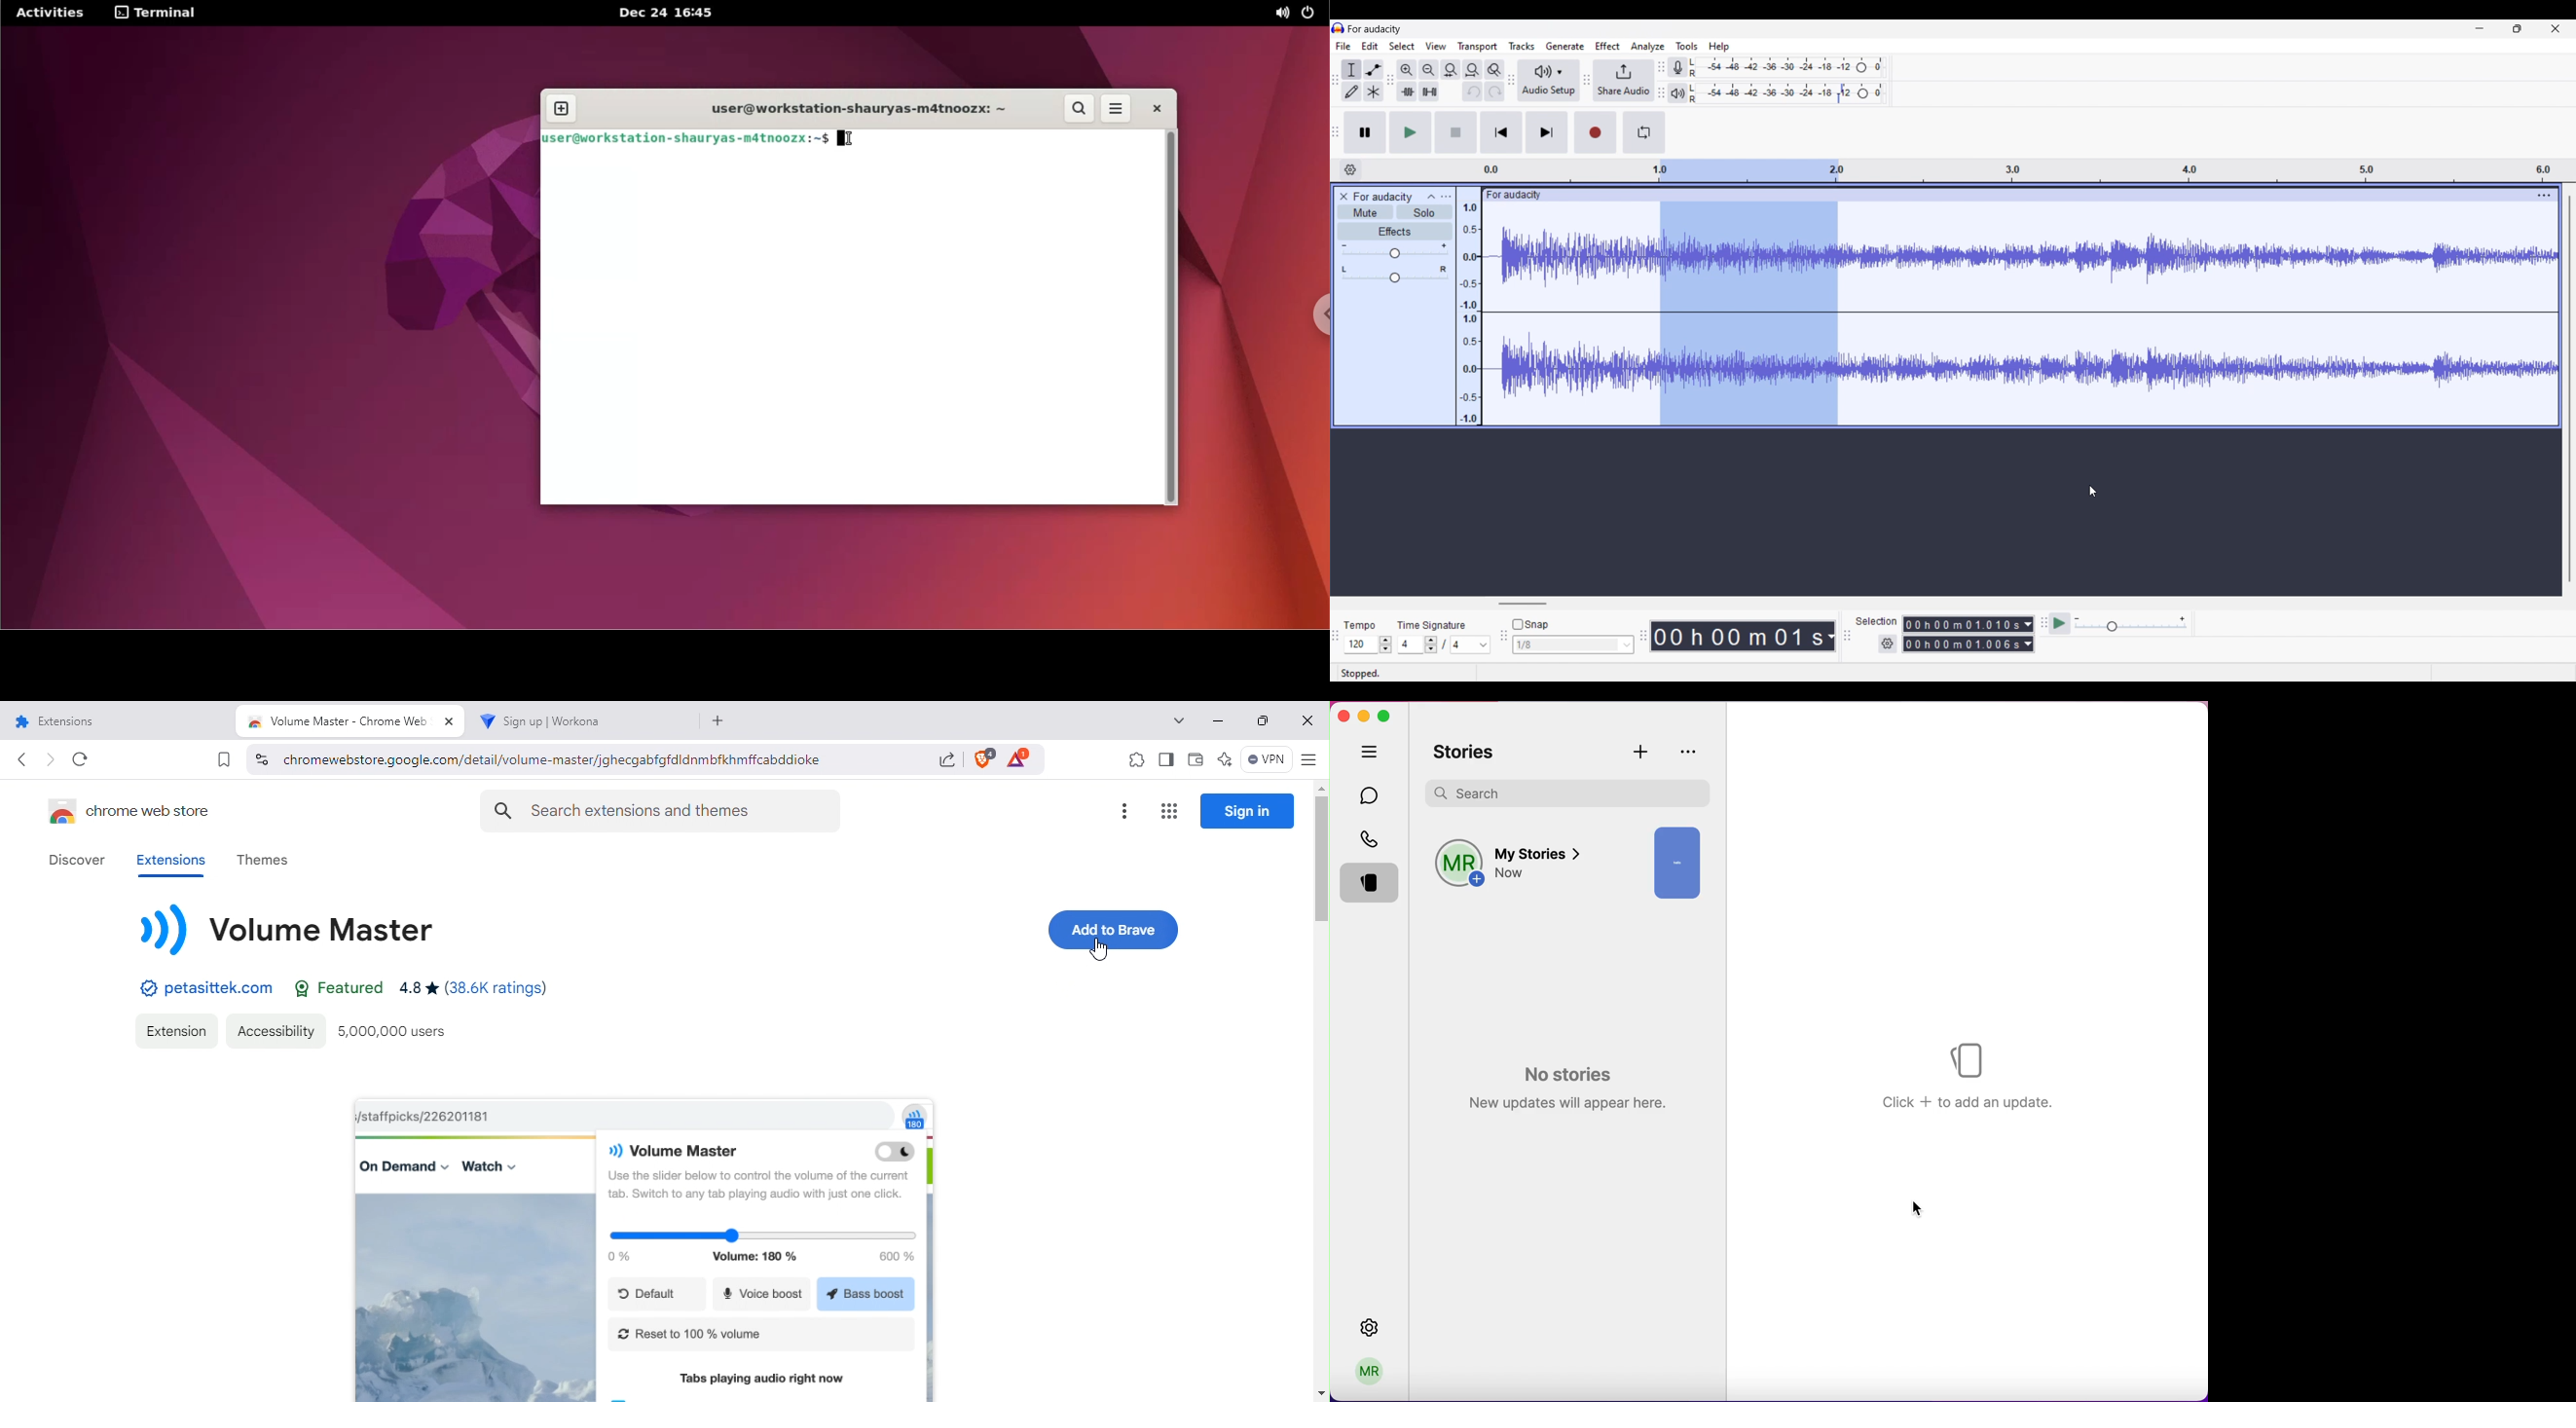 The width and height of the screenshot is (2576, 1428). Describe the element at coordinates (1410, 132) in the screenshot. I see `Play/Play once` at that location.